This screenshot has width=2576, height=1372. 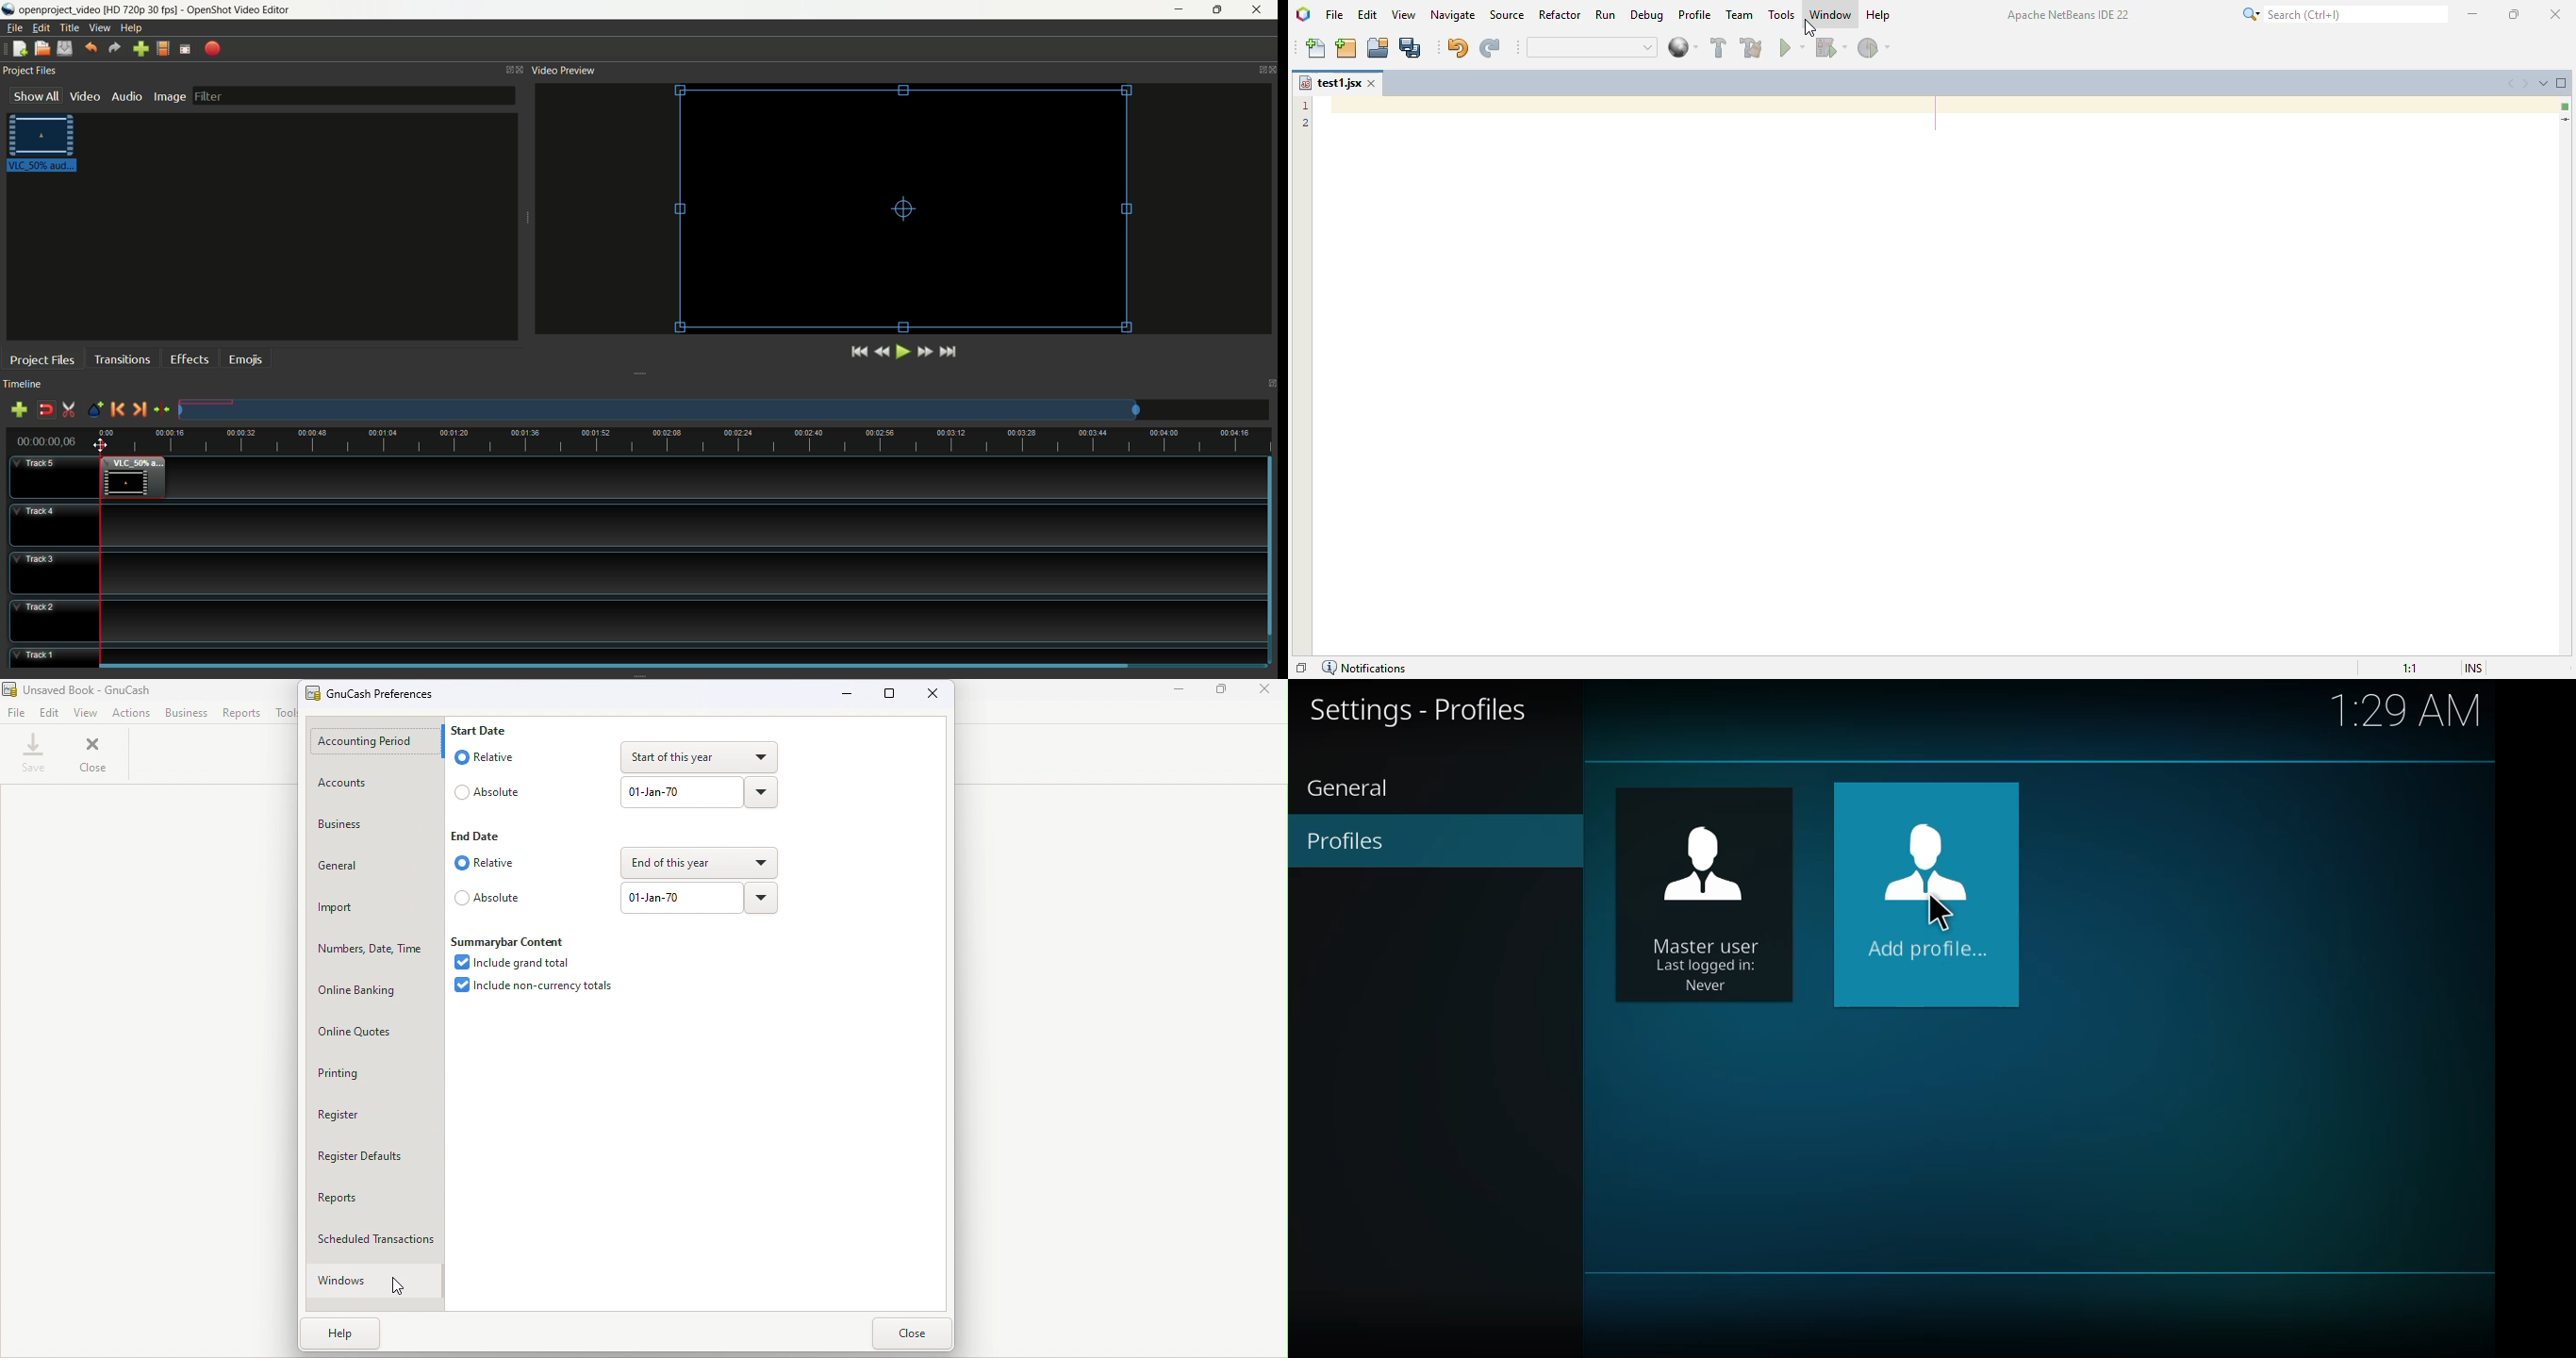 I want to click on Reports, so click(x=242, y=712).